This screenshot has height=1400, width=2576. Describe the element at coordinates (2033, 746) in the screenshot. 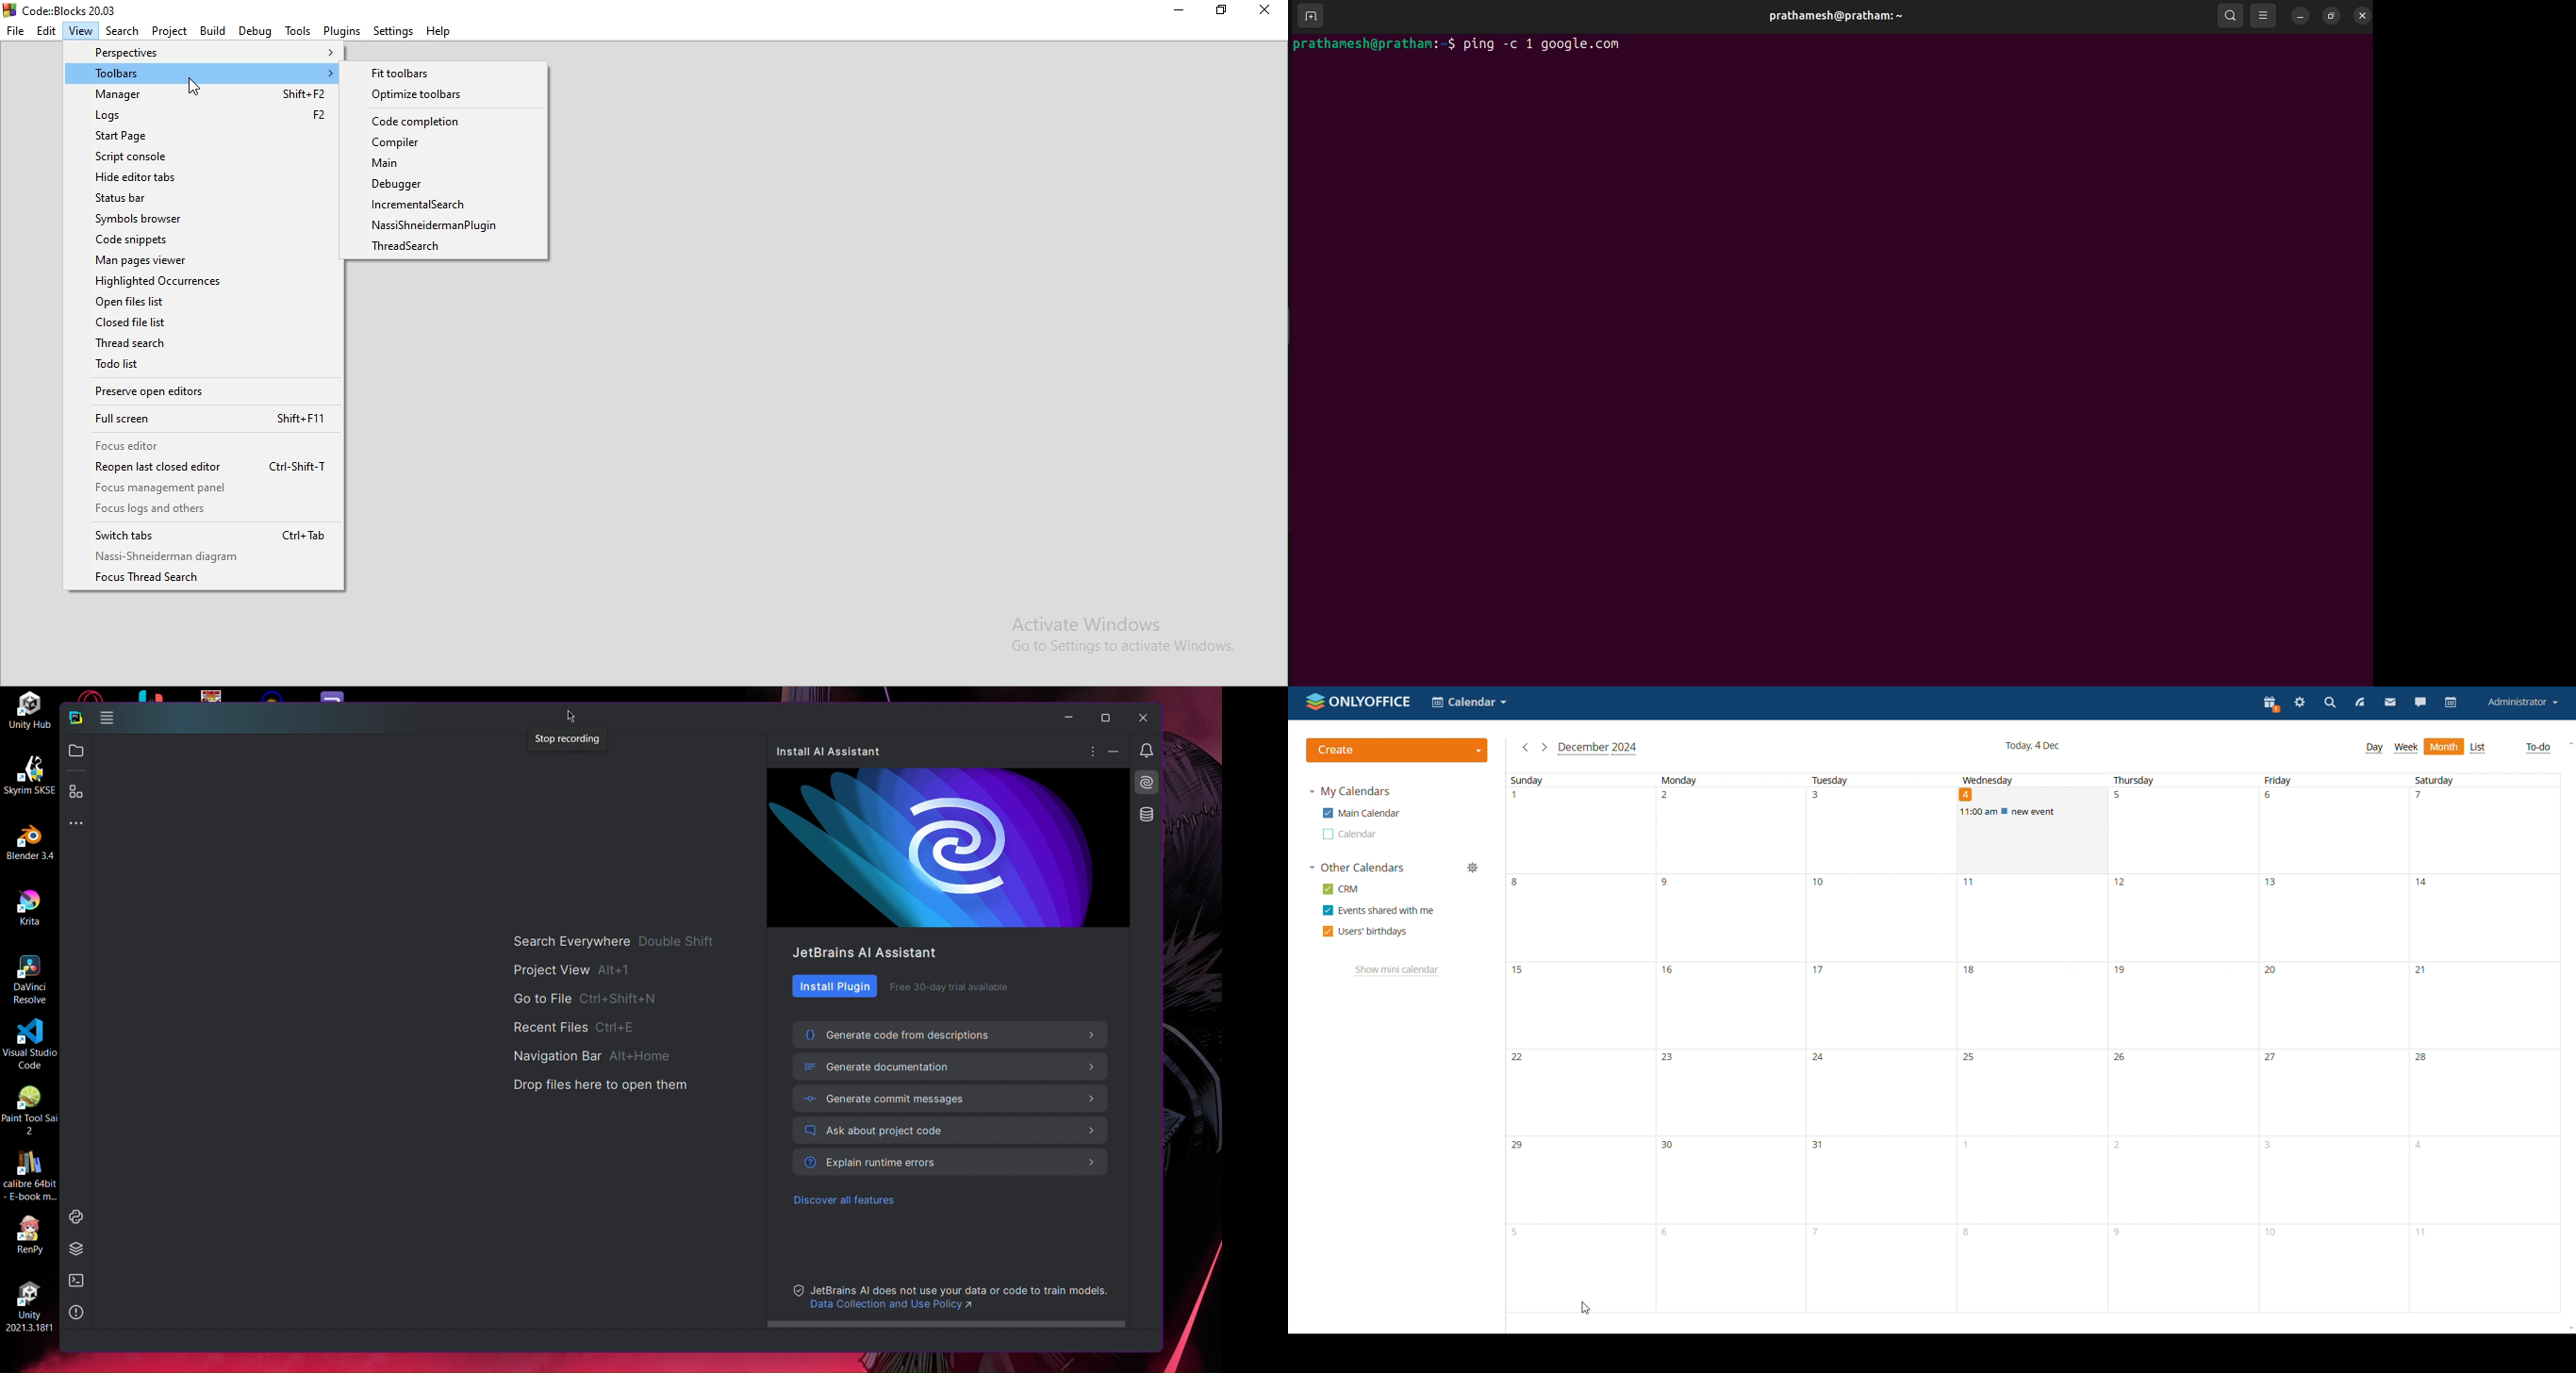

I see `current date` at that location.